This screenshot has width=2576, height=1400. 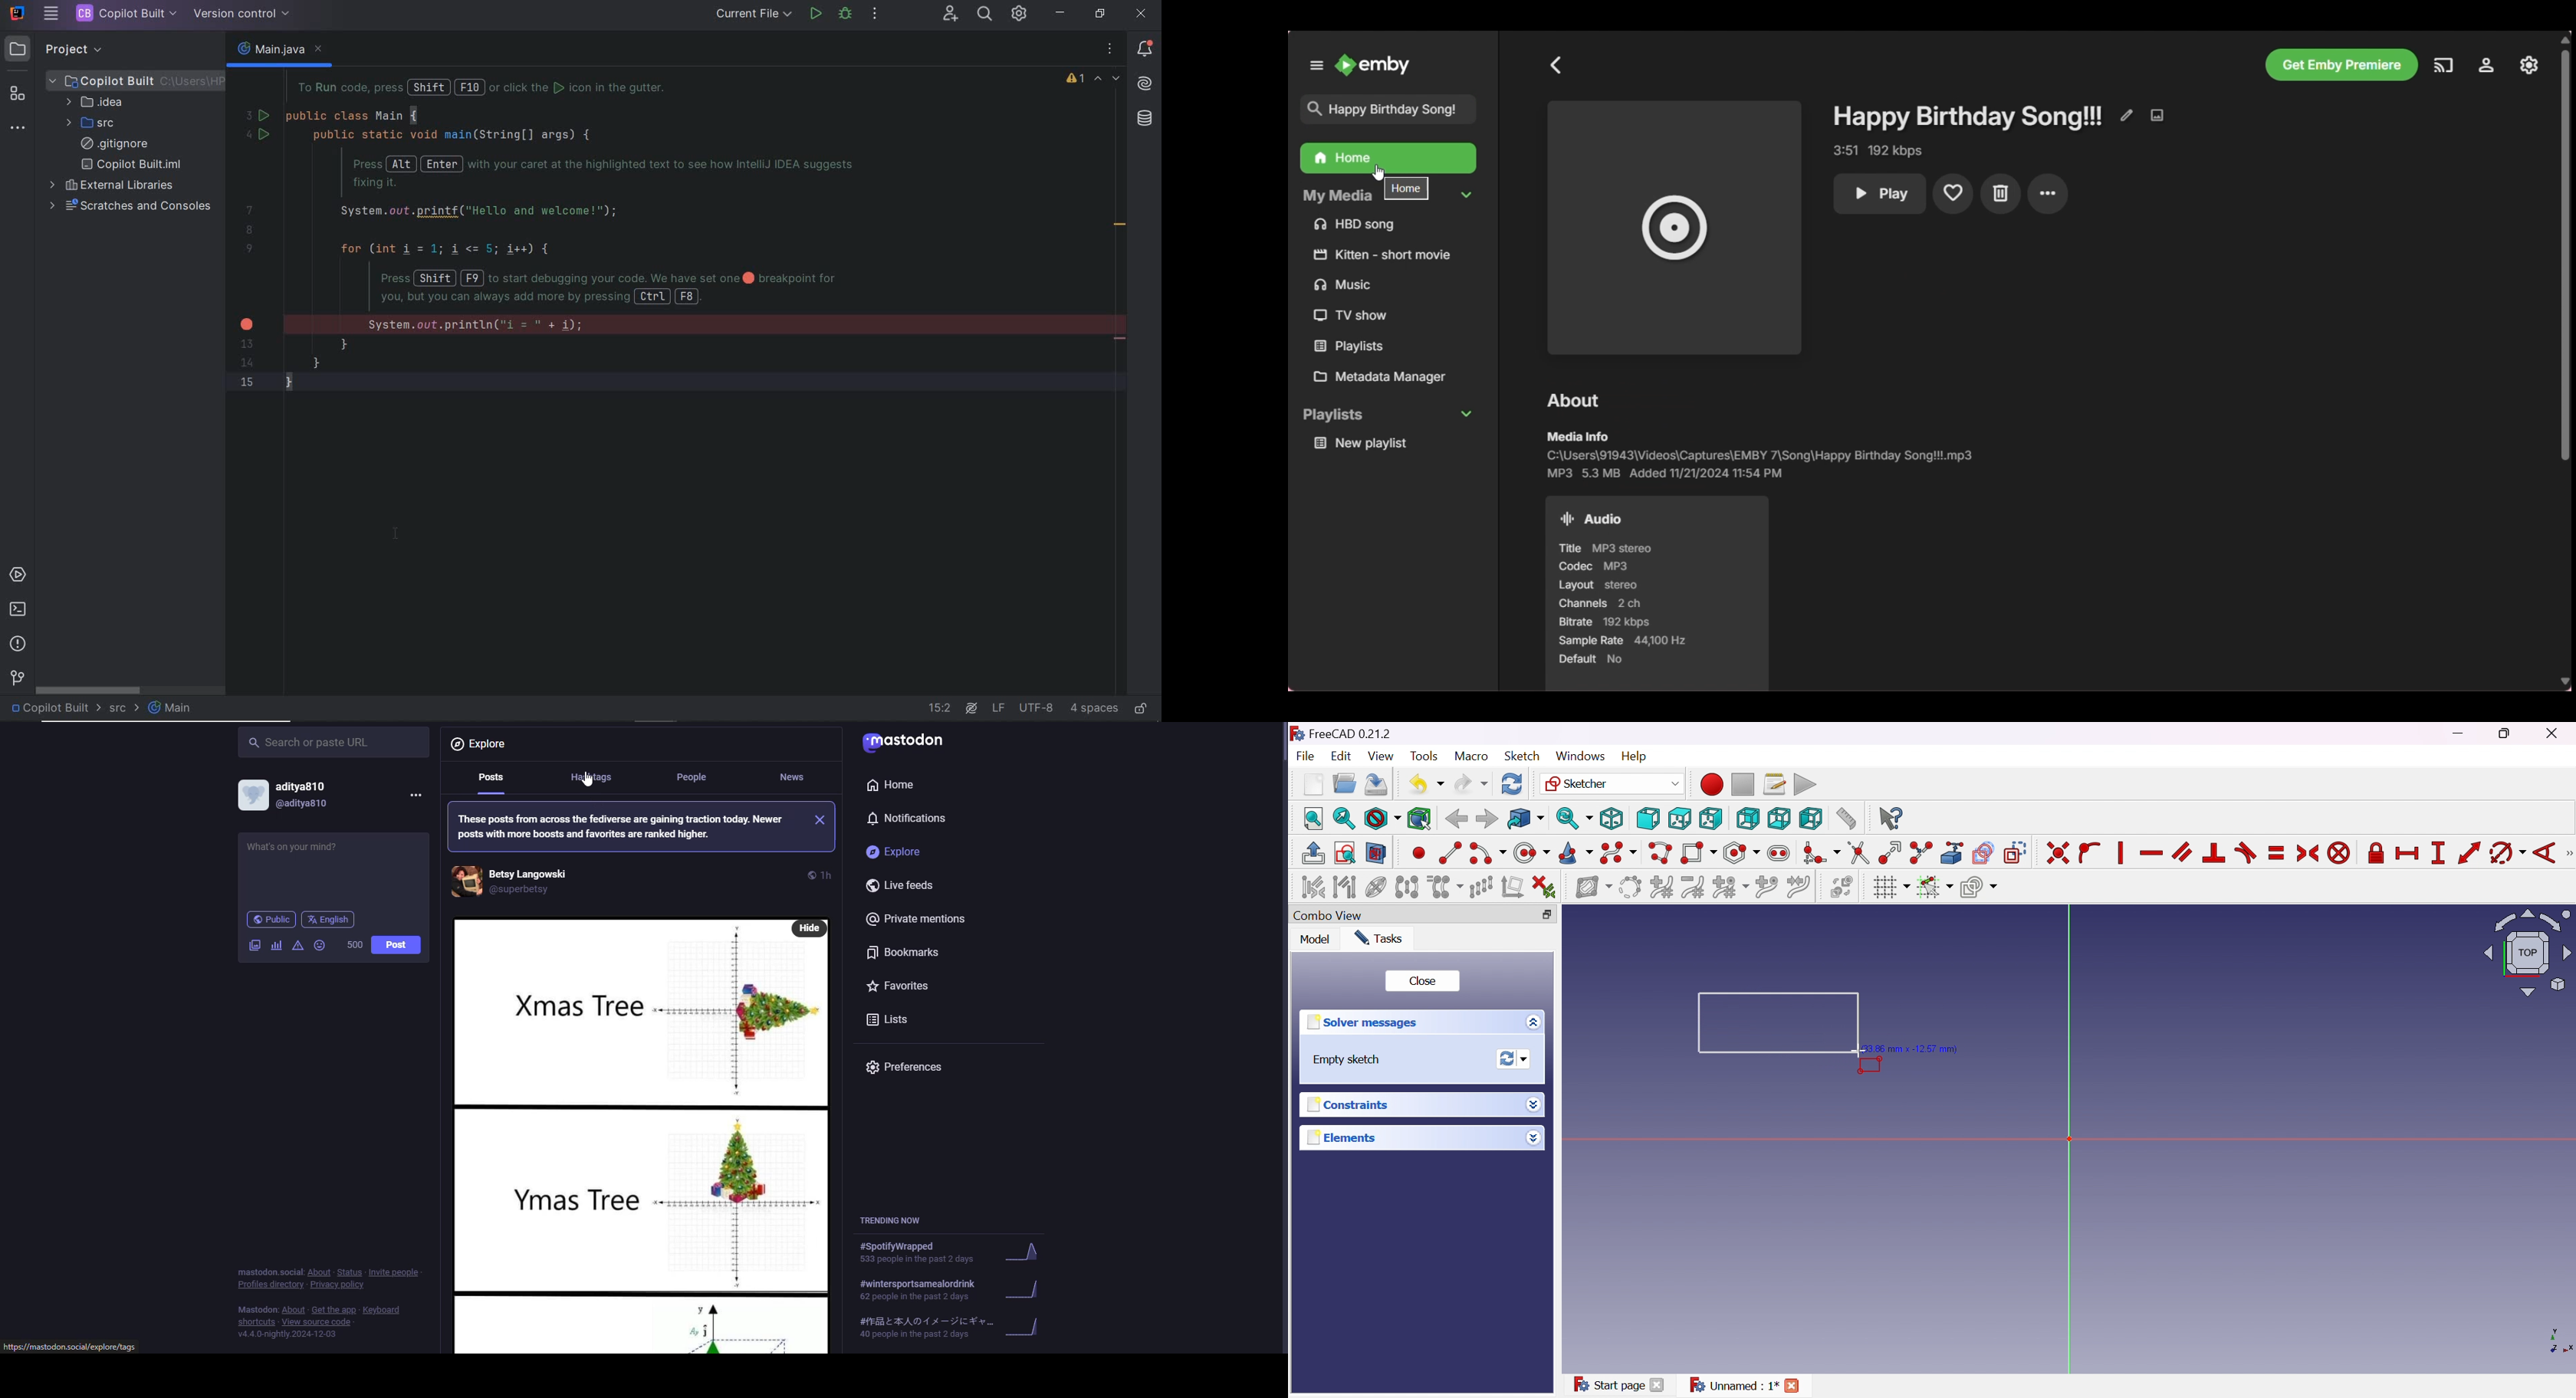 I want to click on CODE WITH ME, so click(x=950, y=15).